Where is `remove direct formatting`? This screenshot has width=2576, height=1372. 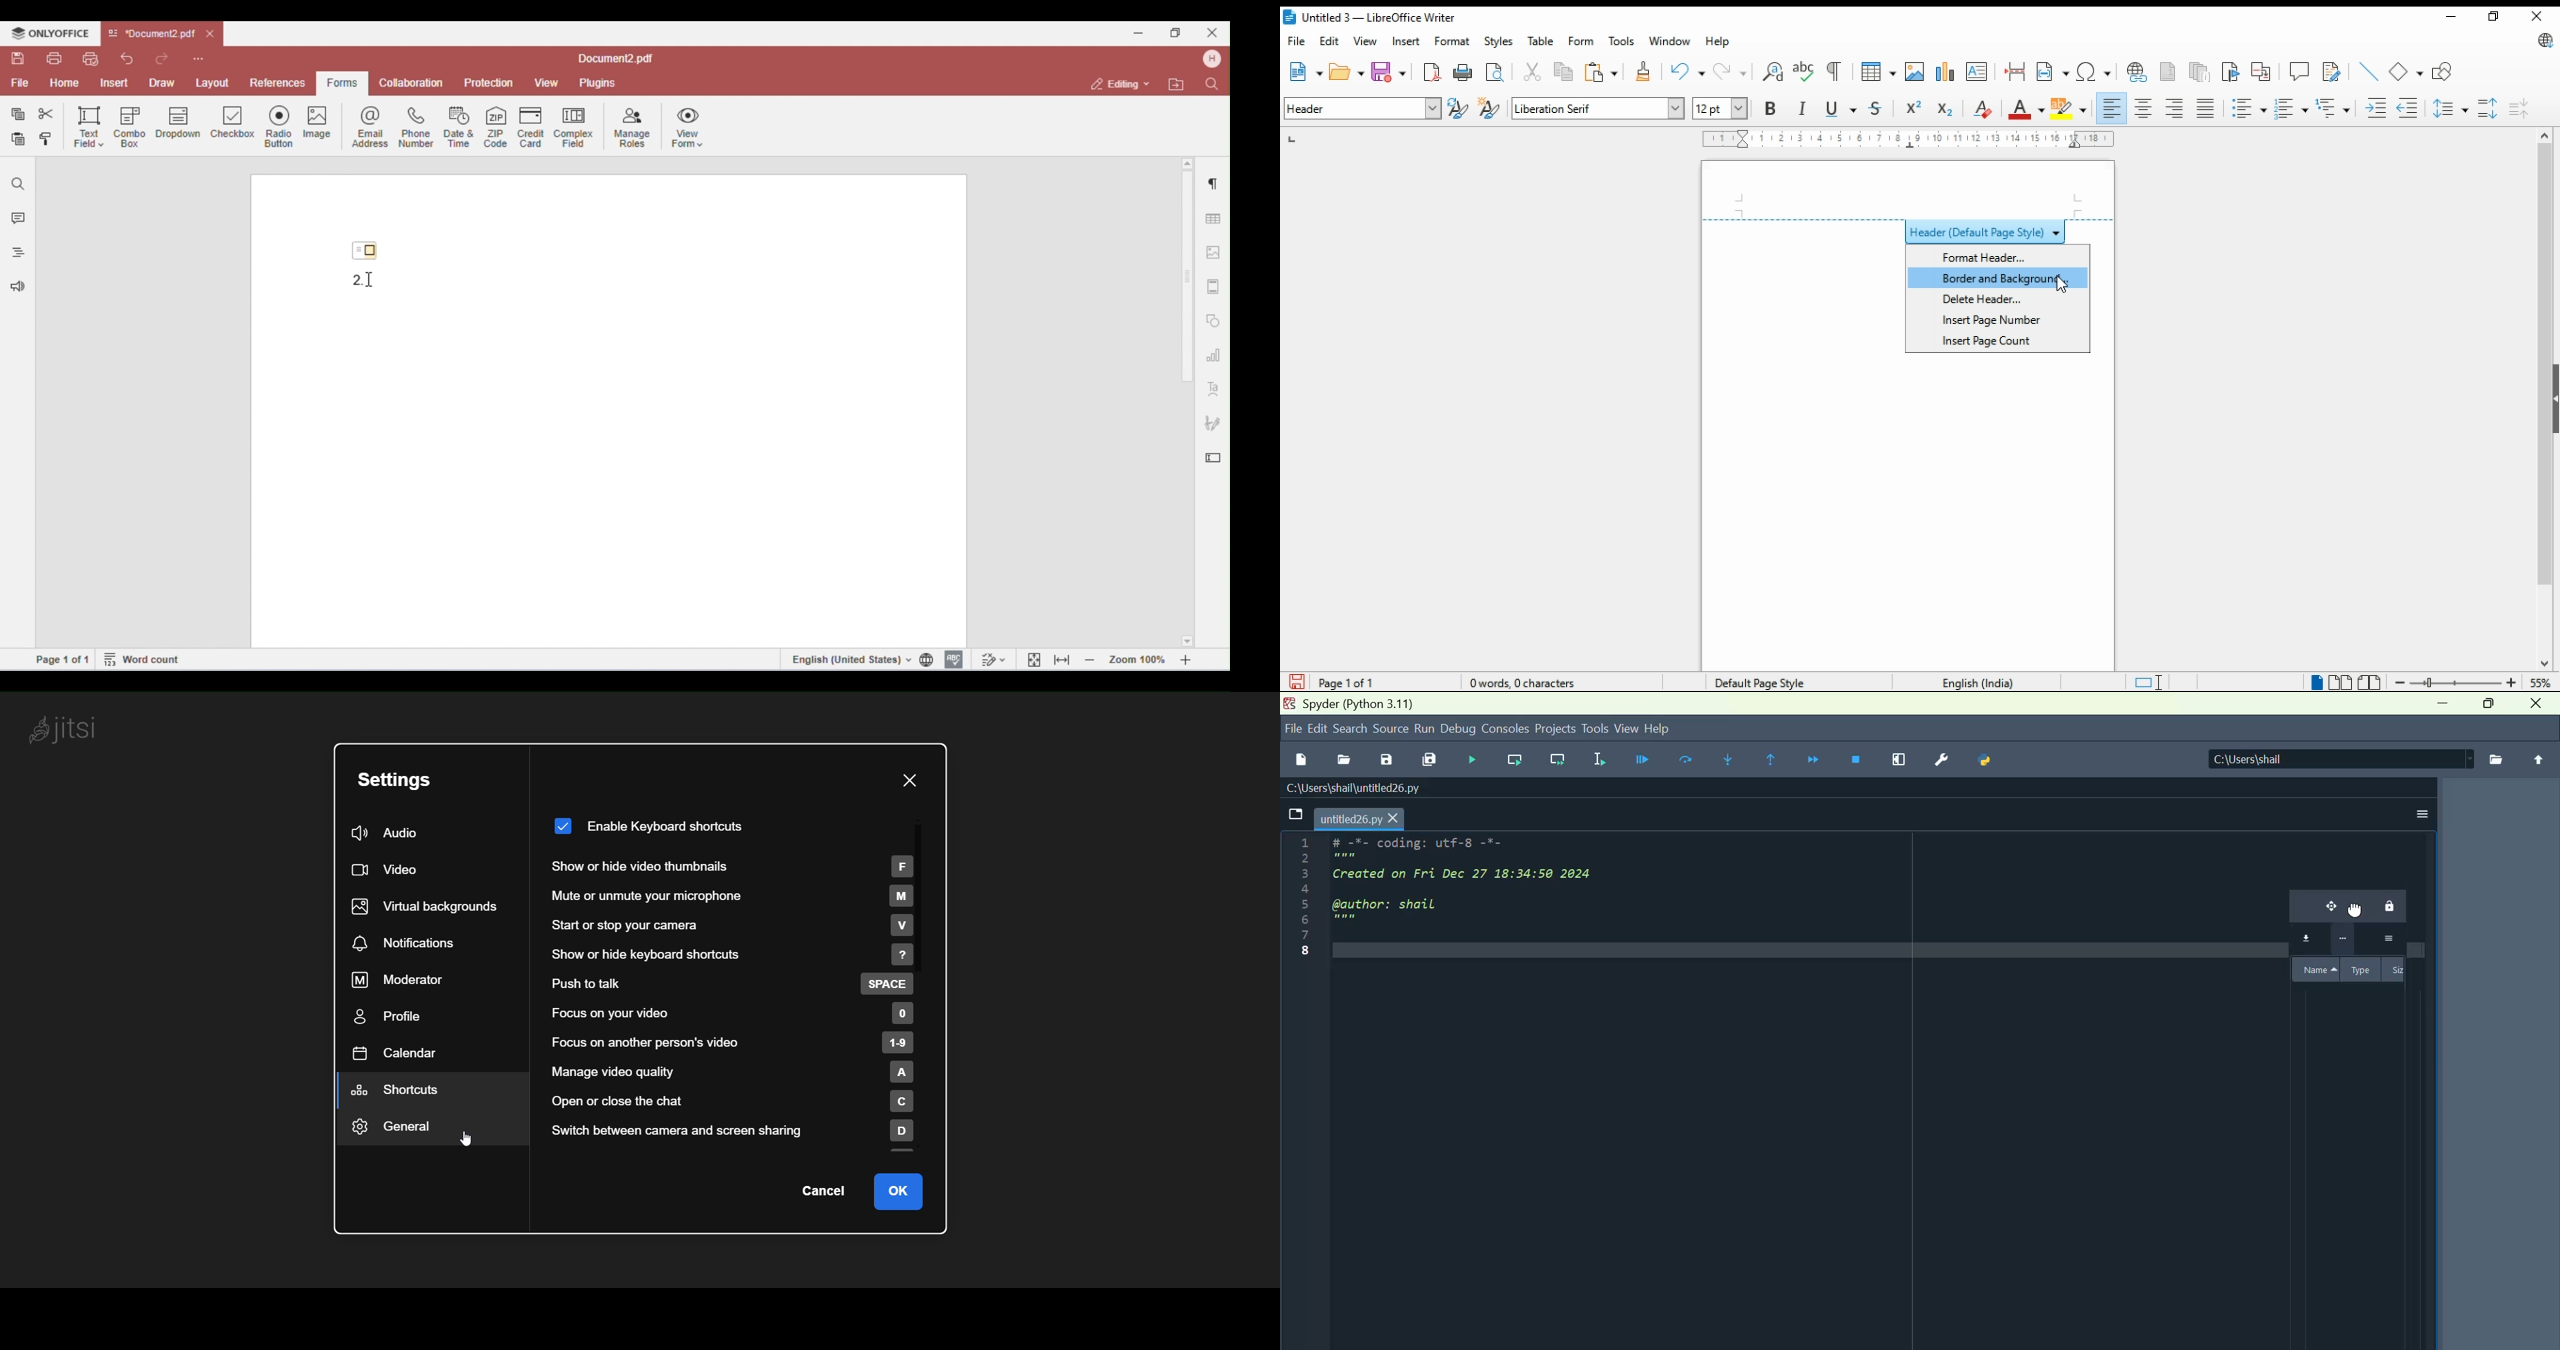
remove direct formatting is located at coordinates (1982, 108).